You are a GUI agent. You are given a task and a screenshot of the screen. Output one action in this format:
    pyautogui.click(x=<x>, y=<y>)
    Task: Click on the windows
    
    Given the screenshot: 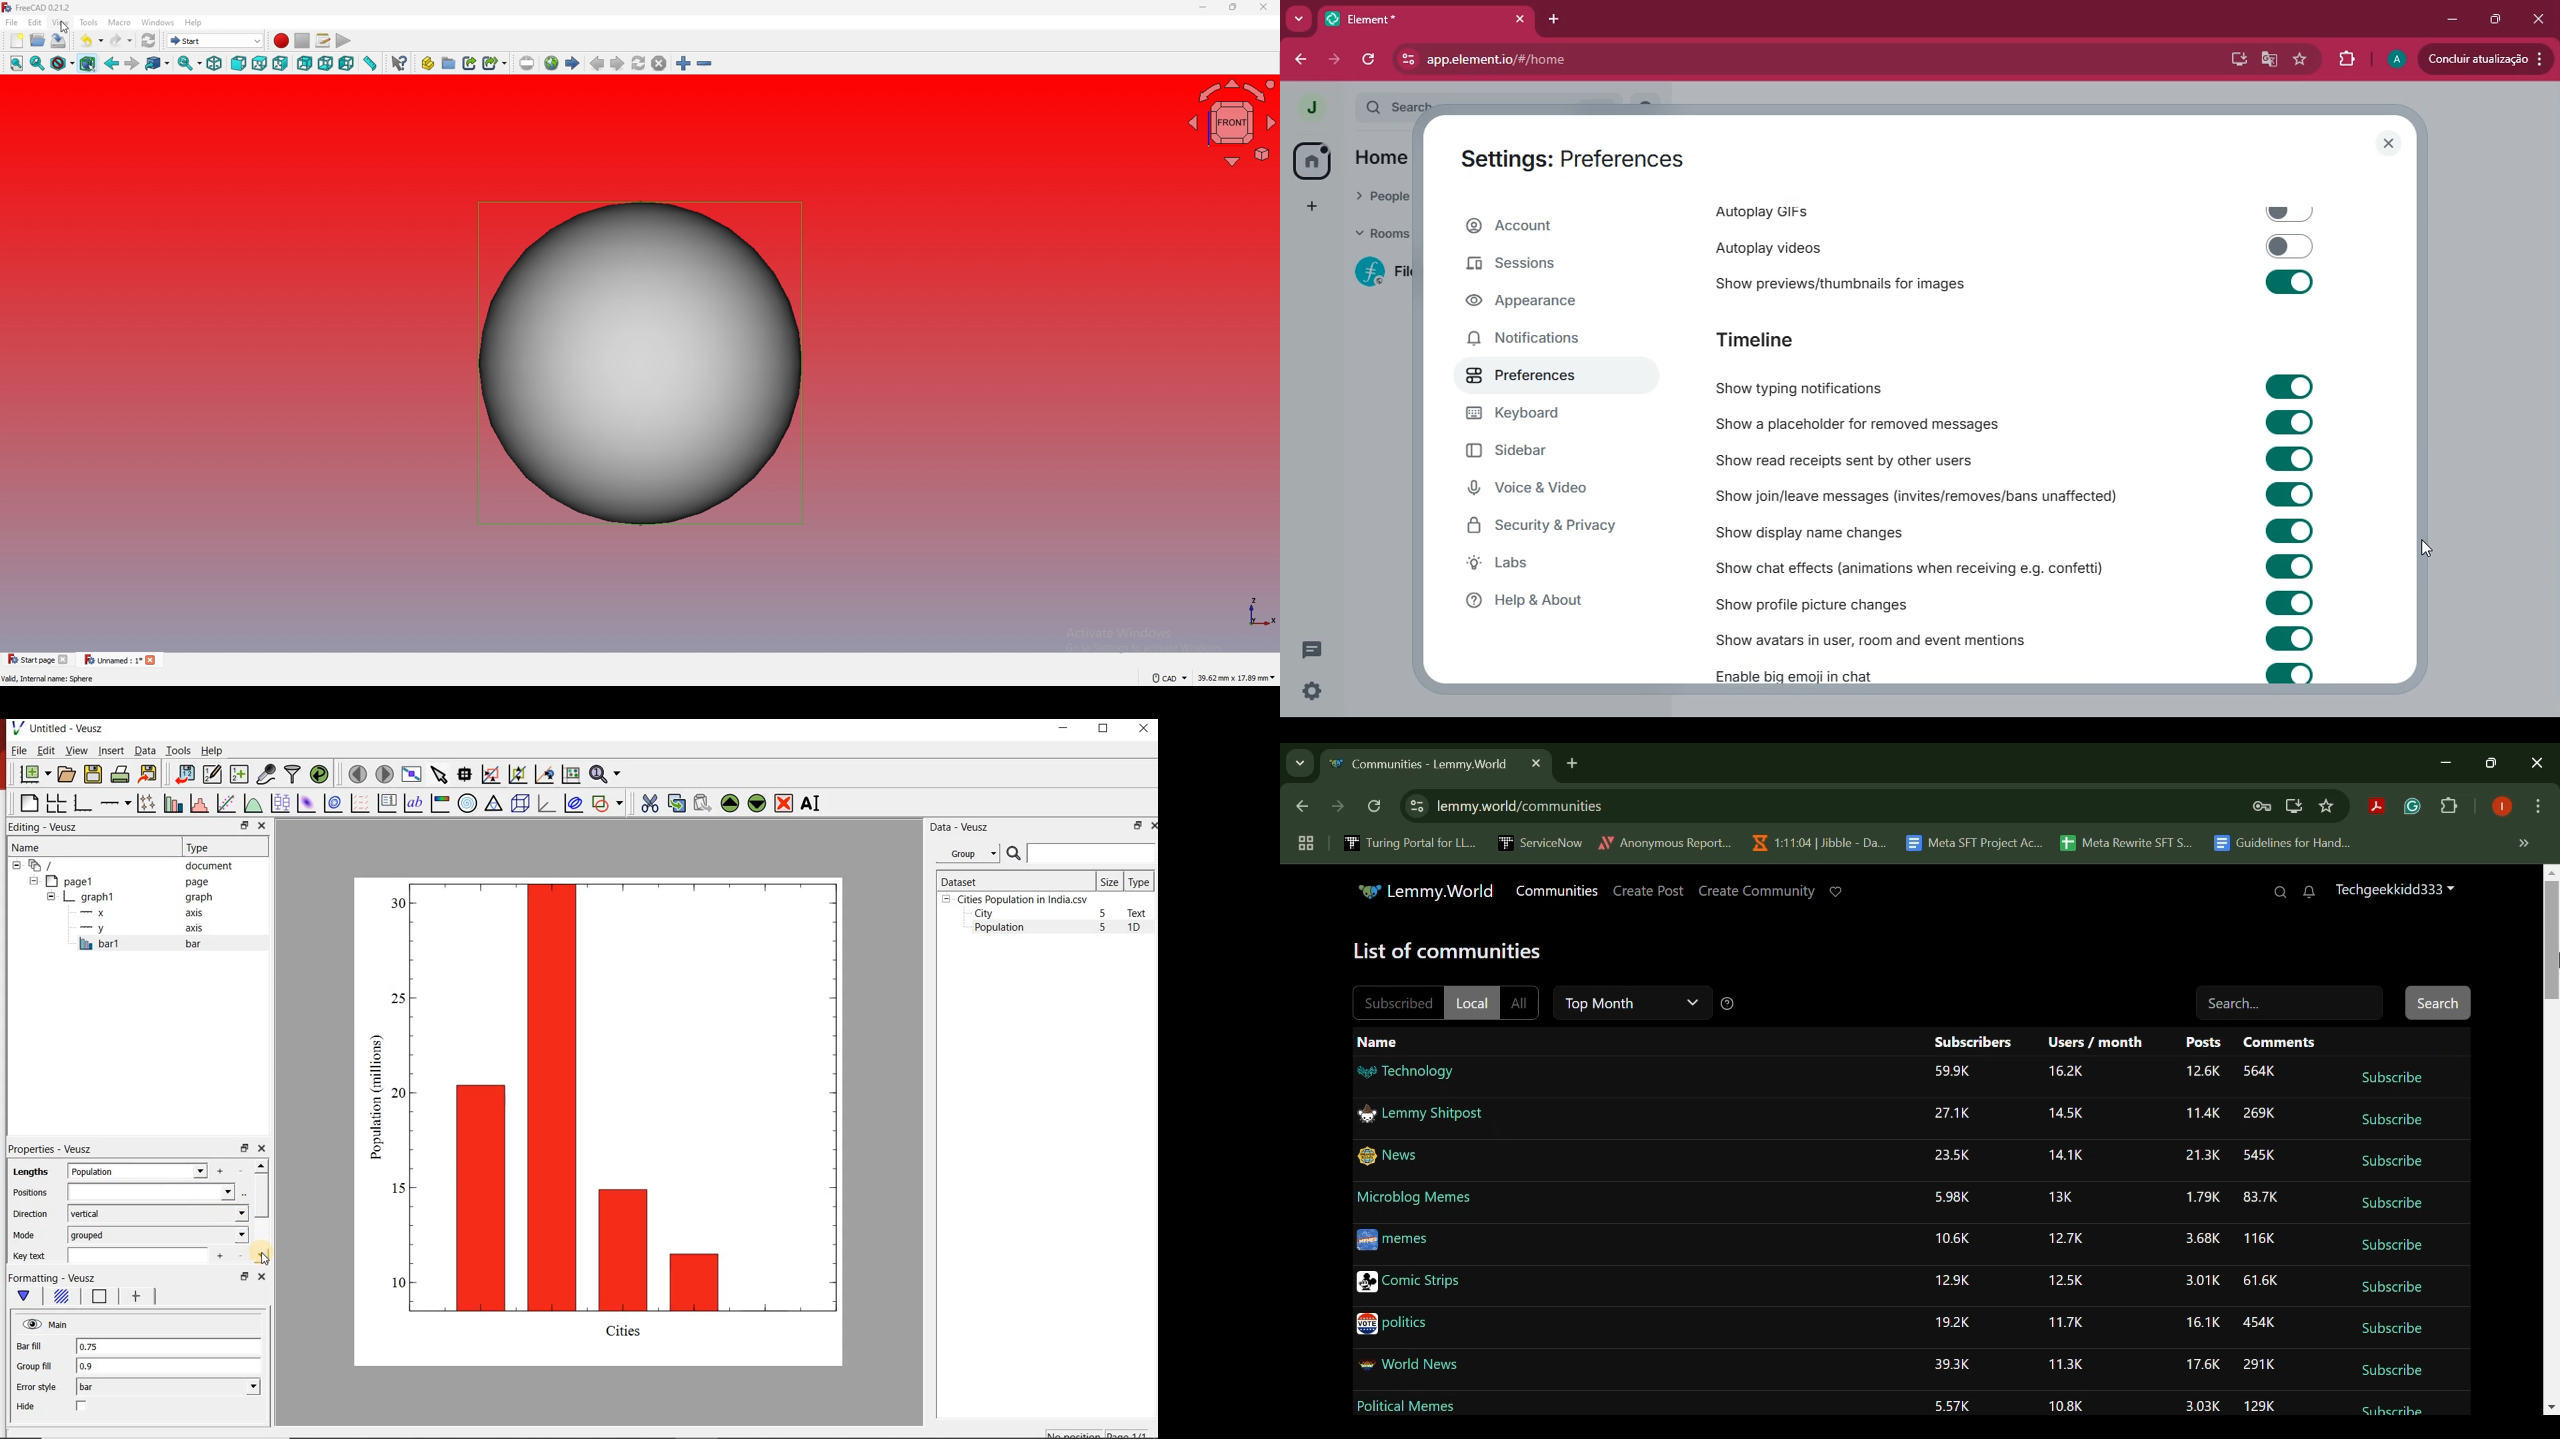 What is the action you would take?
    pyautogui.click(x=159, y=23)
    